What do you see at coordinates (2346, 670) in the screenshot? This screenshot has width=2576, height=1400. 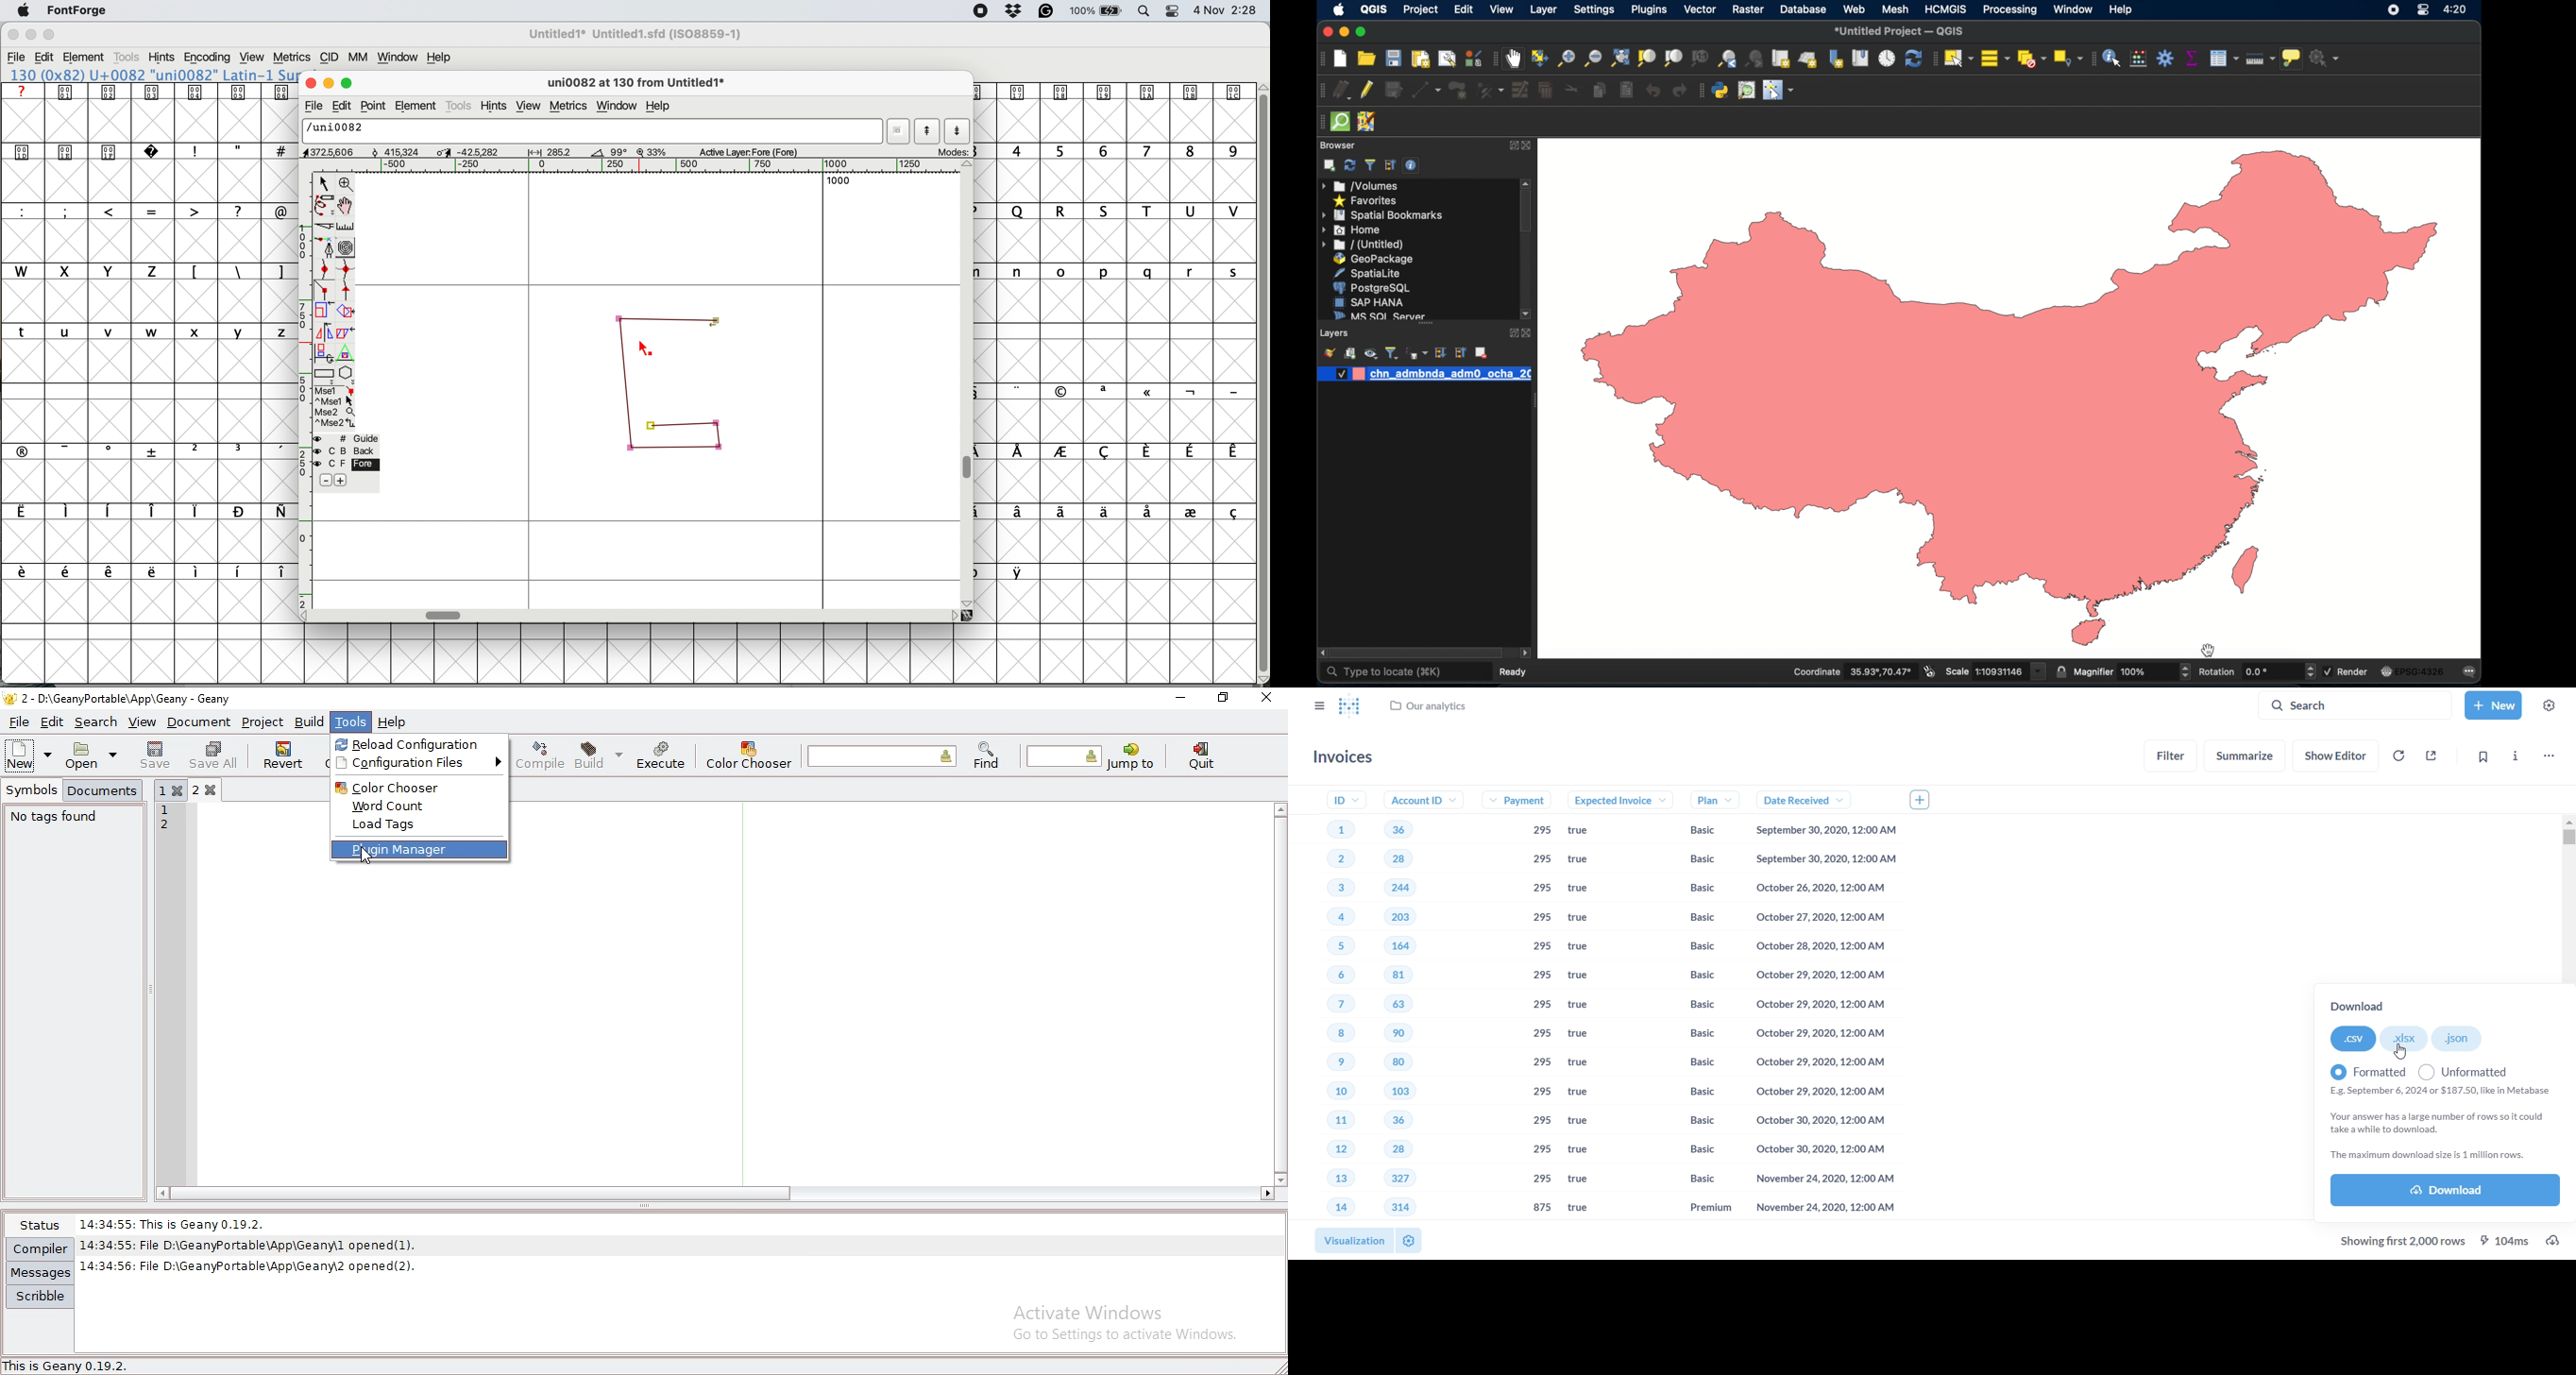 I see `render` at bounding box center [2346, 670].